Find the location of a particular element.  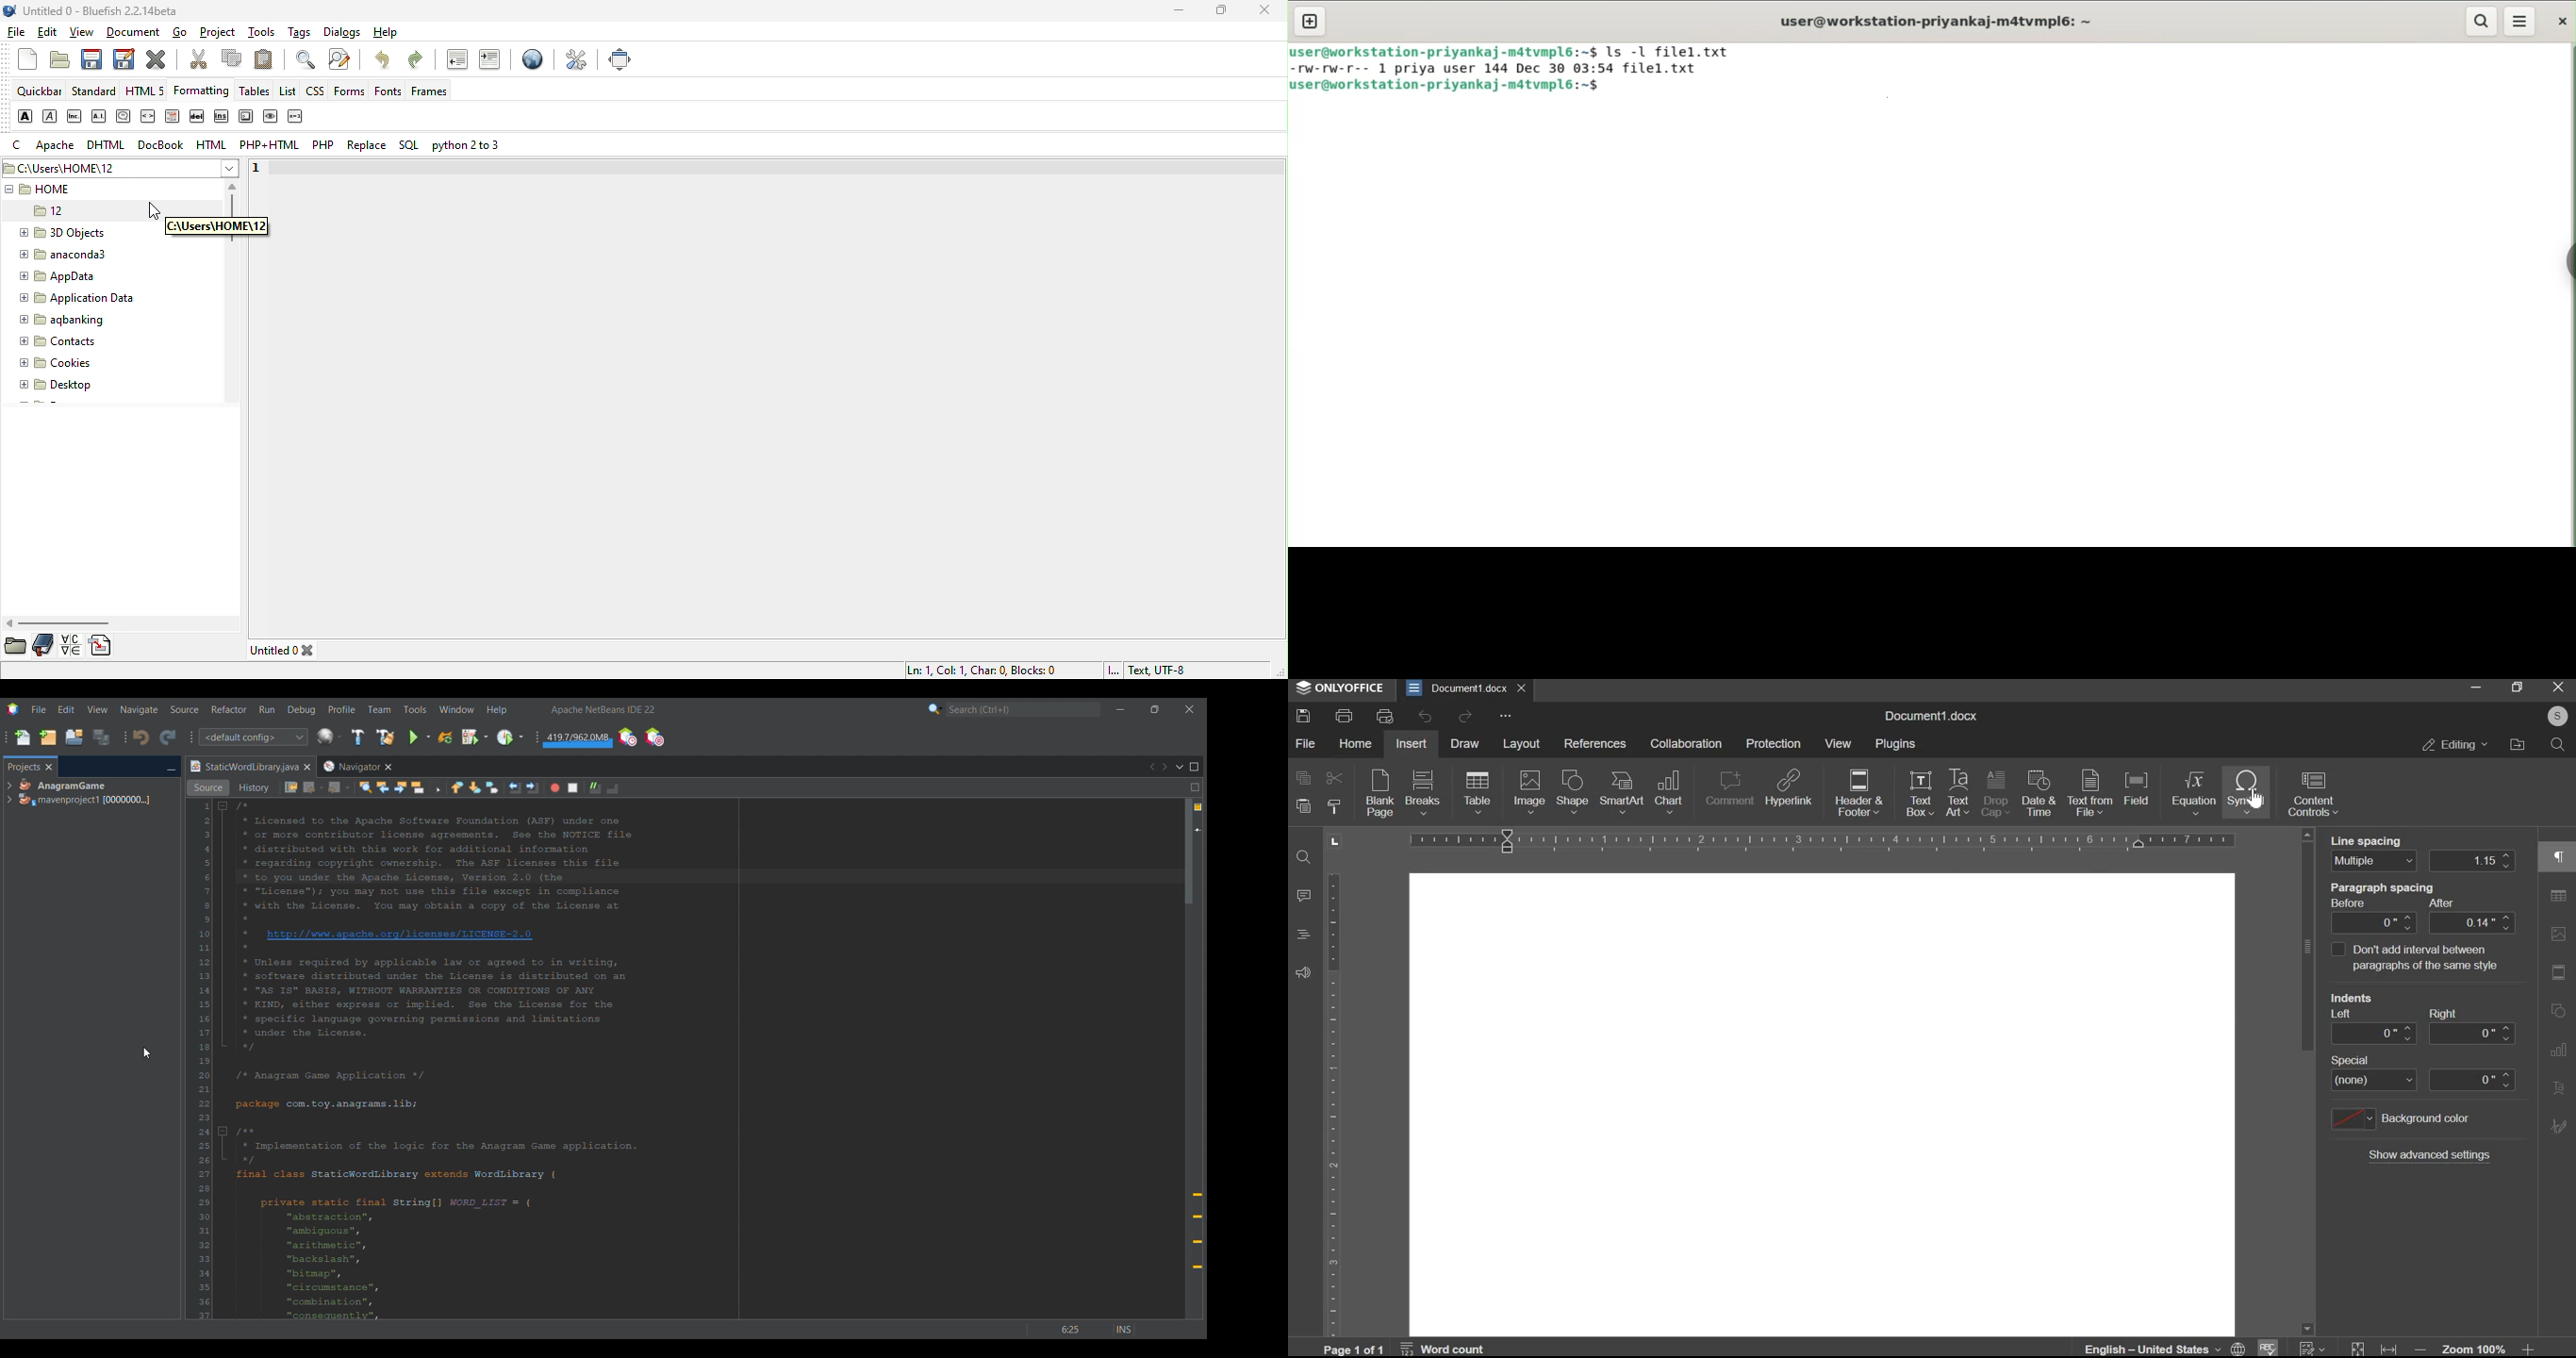

frames is located at coordinates (436, 91).